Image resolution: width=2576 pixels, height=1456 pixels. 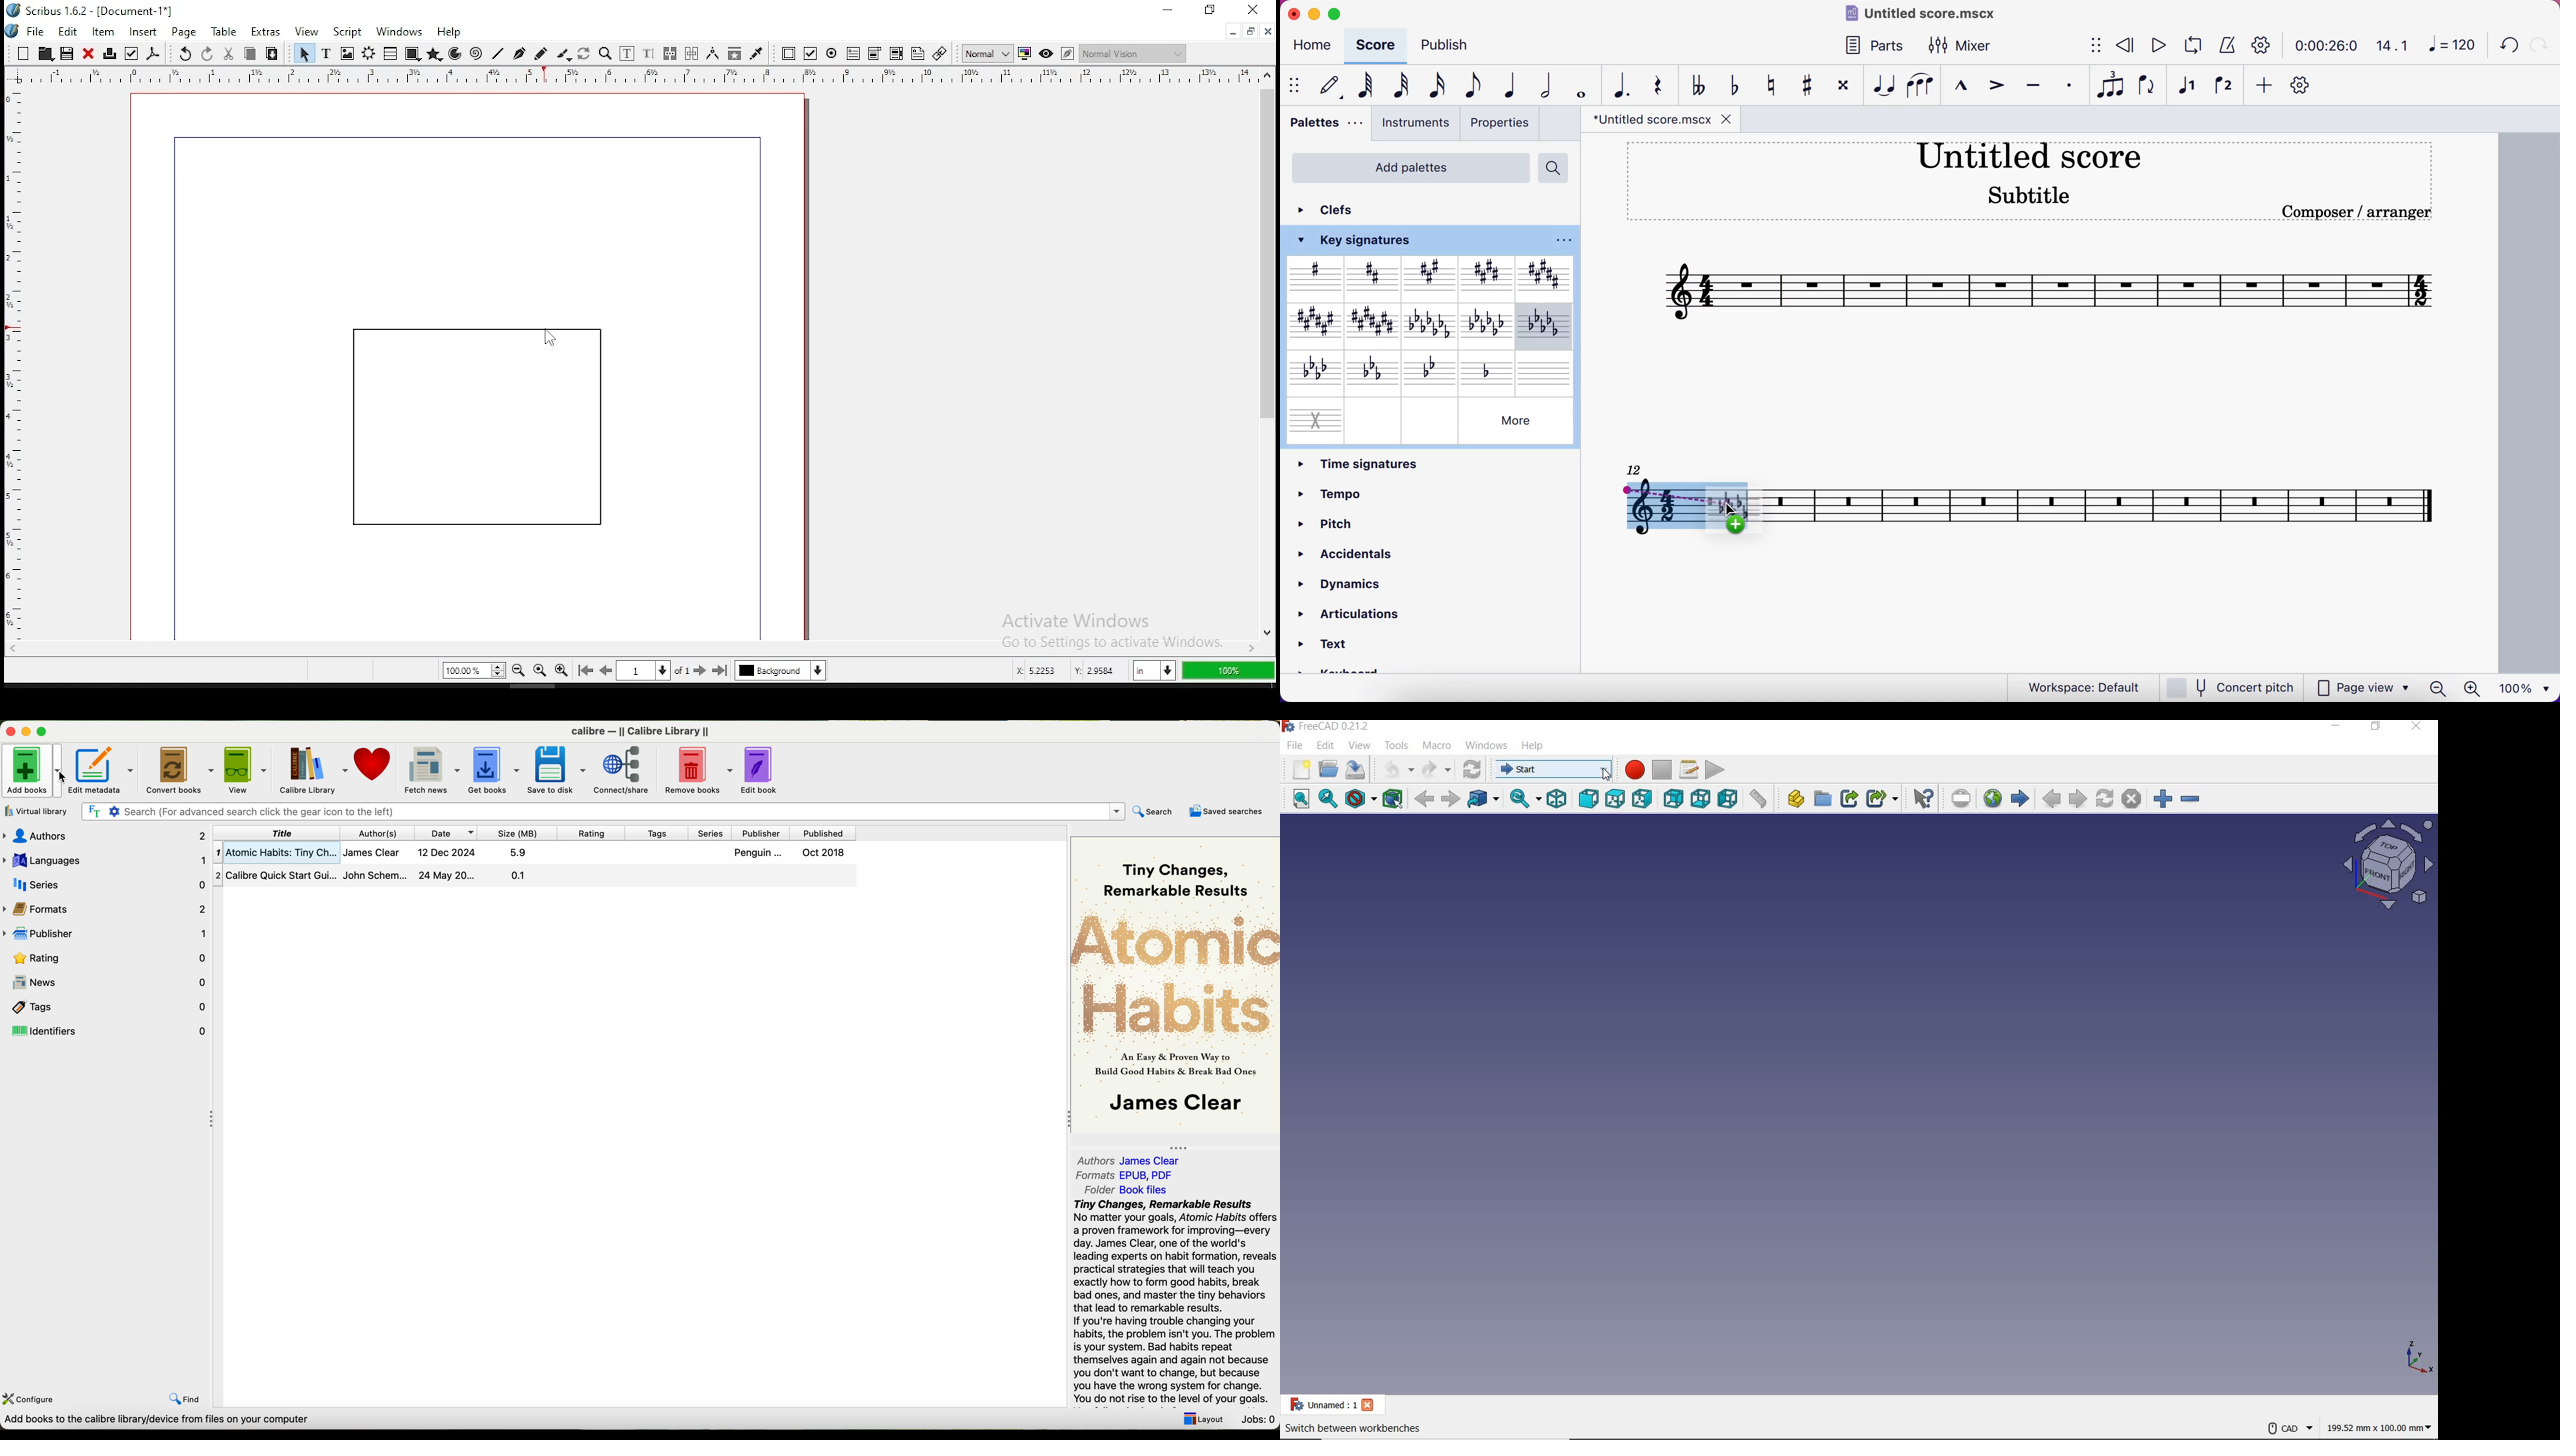 I want to click on CREATE PART, so click(x=1792, y=798).